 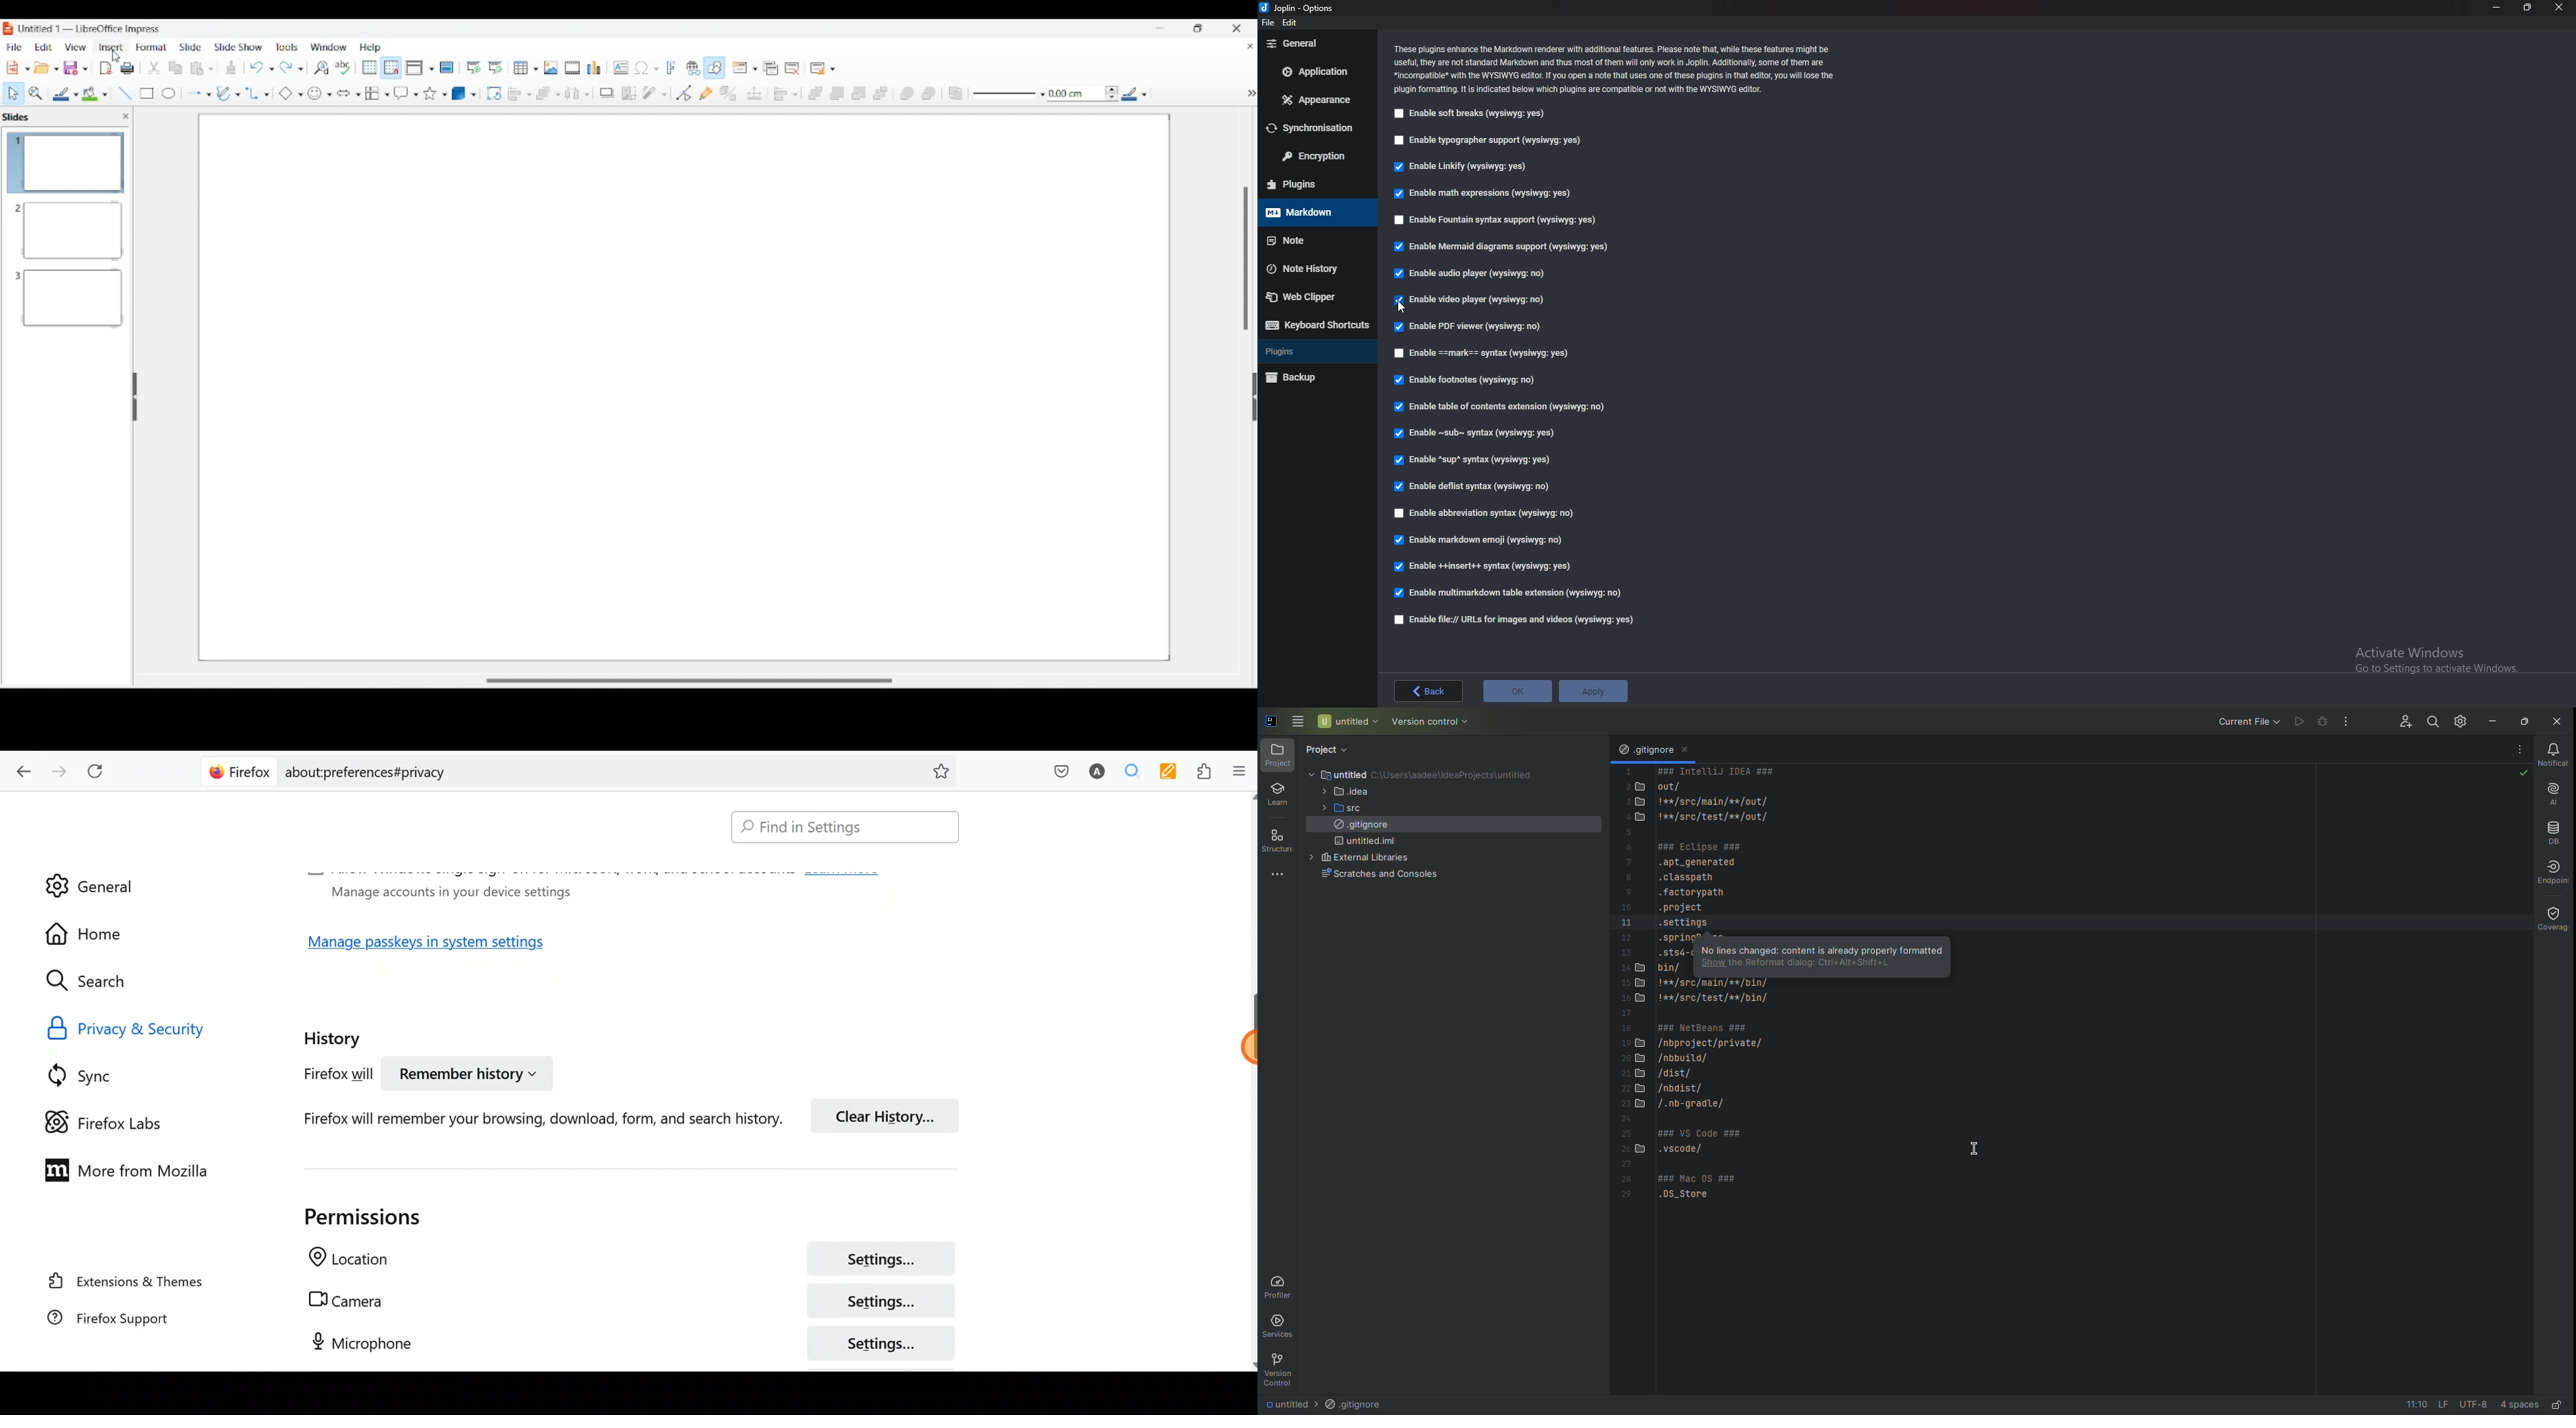 What do you see at coordinates (1319, 99) in the screenshot?
I see `Appearance` at bounding box center [1319, 99].